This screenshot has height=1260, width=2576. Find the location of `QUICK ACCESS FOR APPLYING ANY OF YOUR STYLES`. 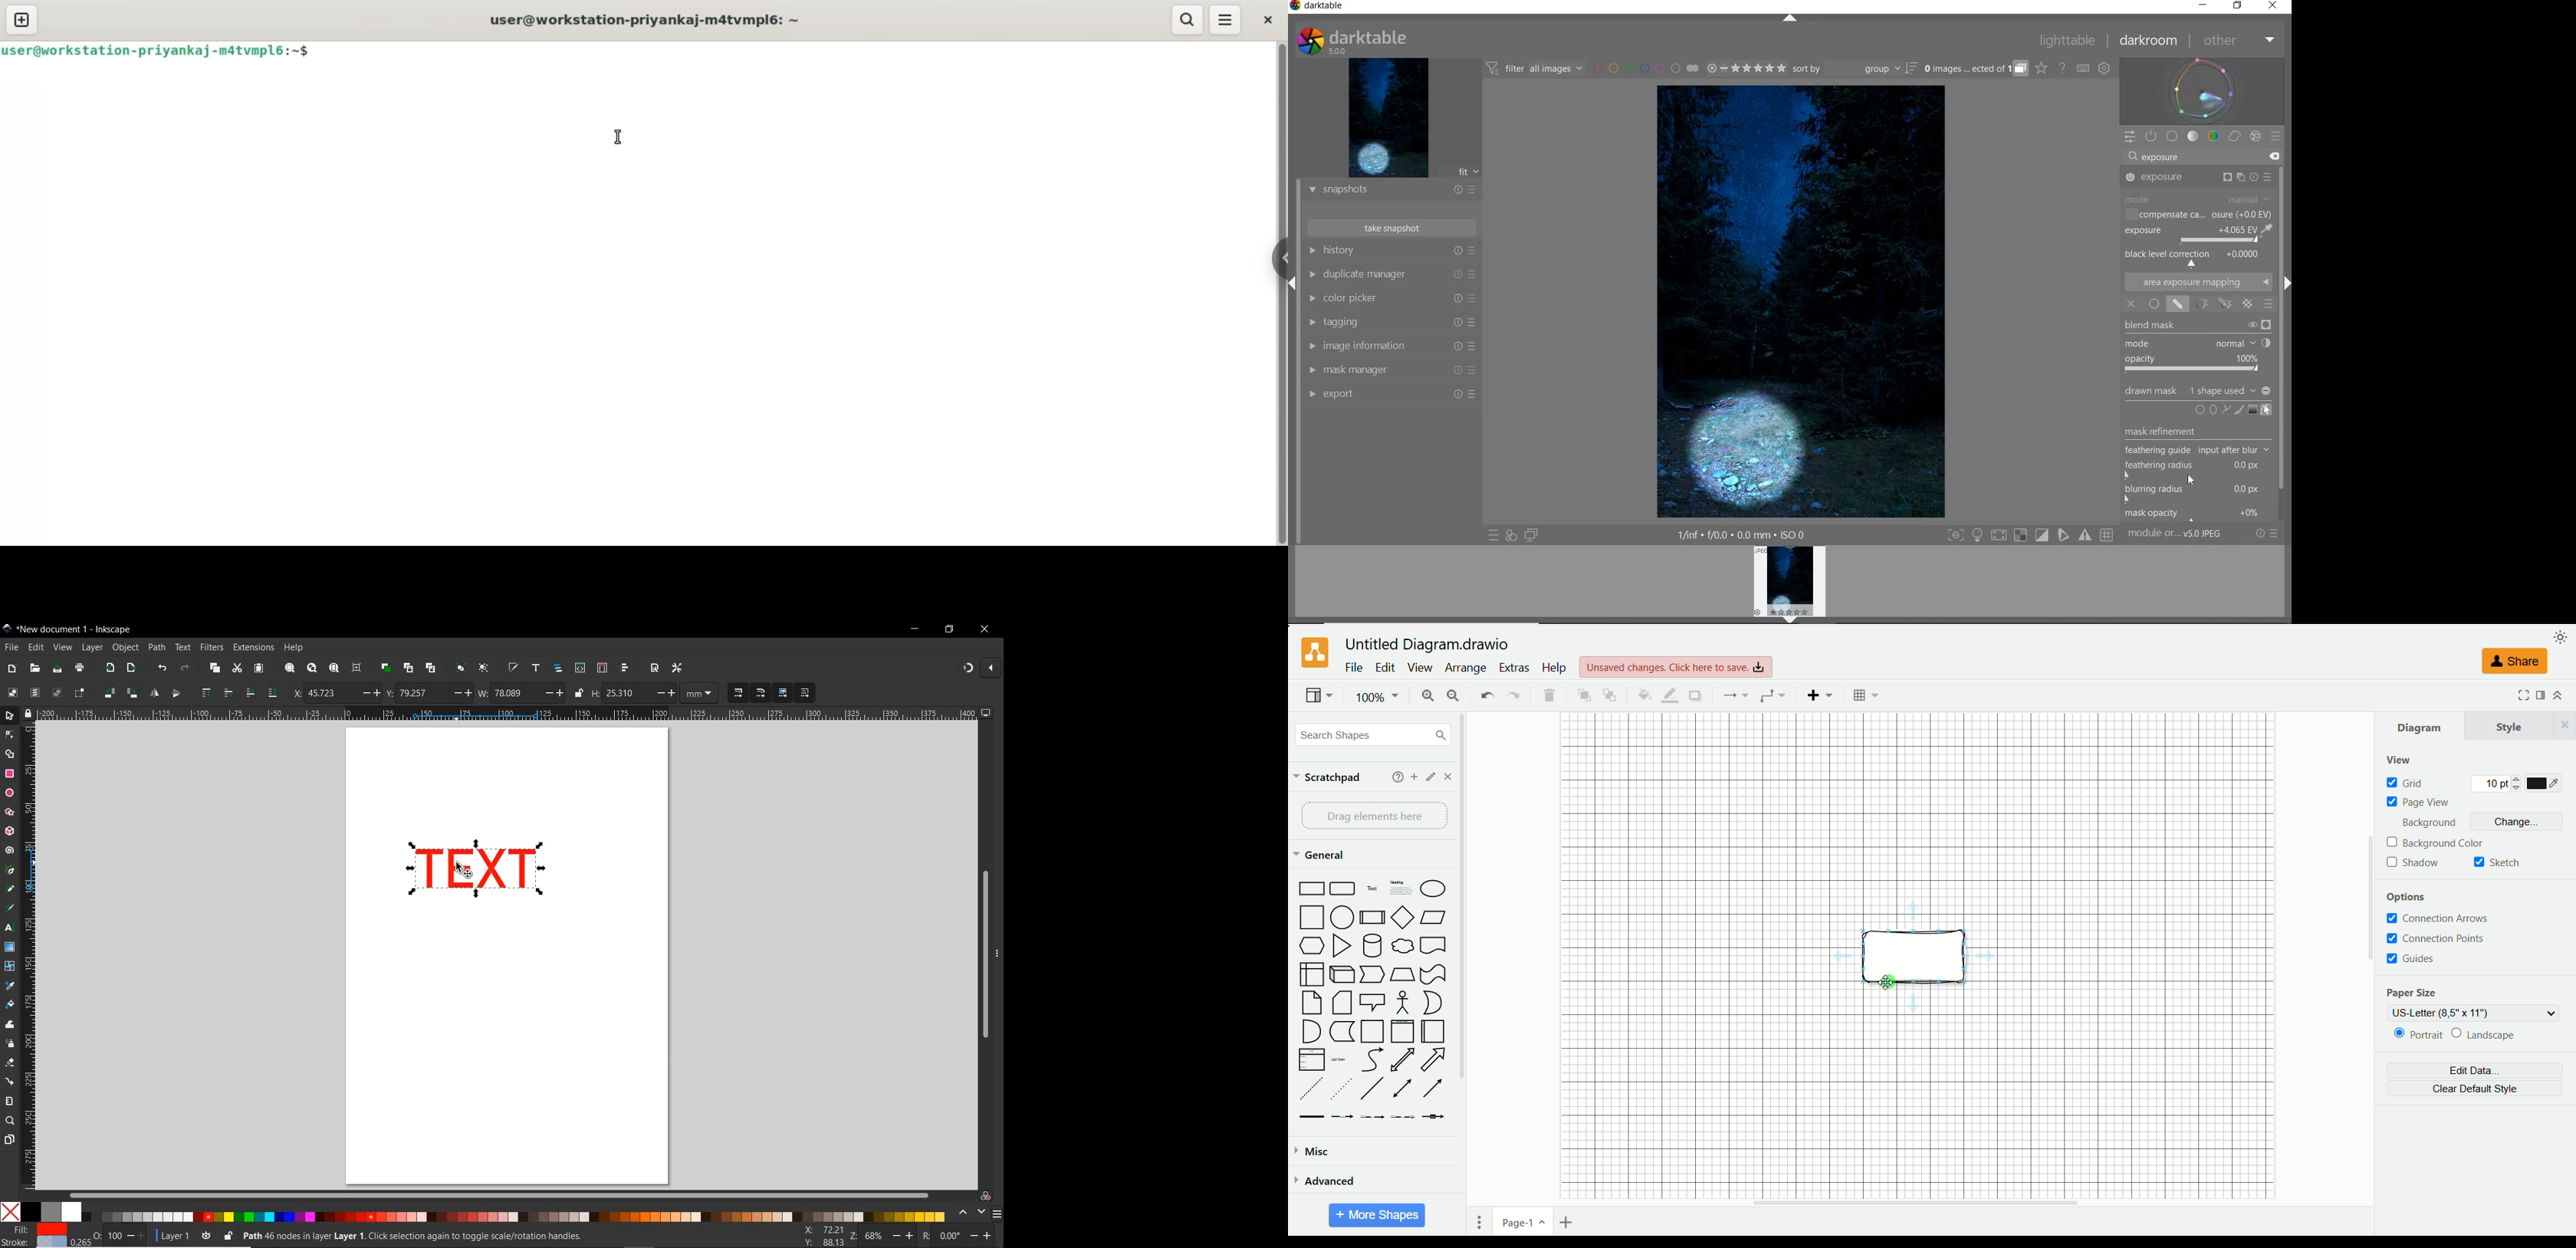

QUICK ACCESS FOR APPLYING ANY OF YOUR STYLES is located at coordinates (1510, 536).